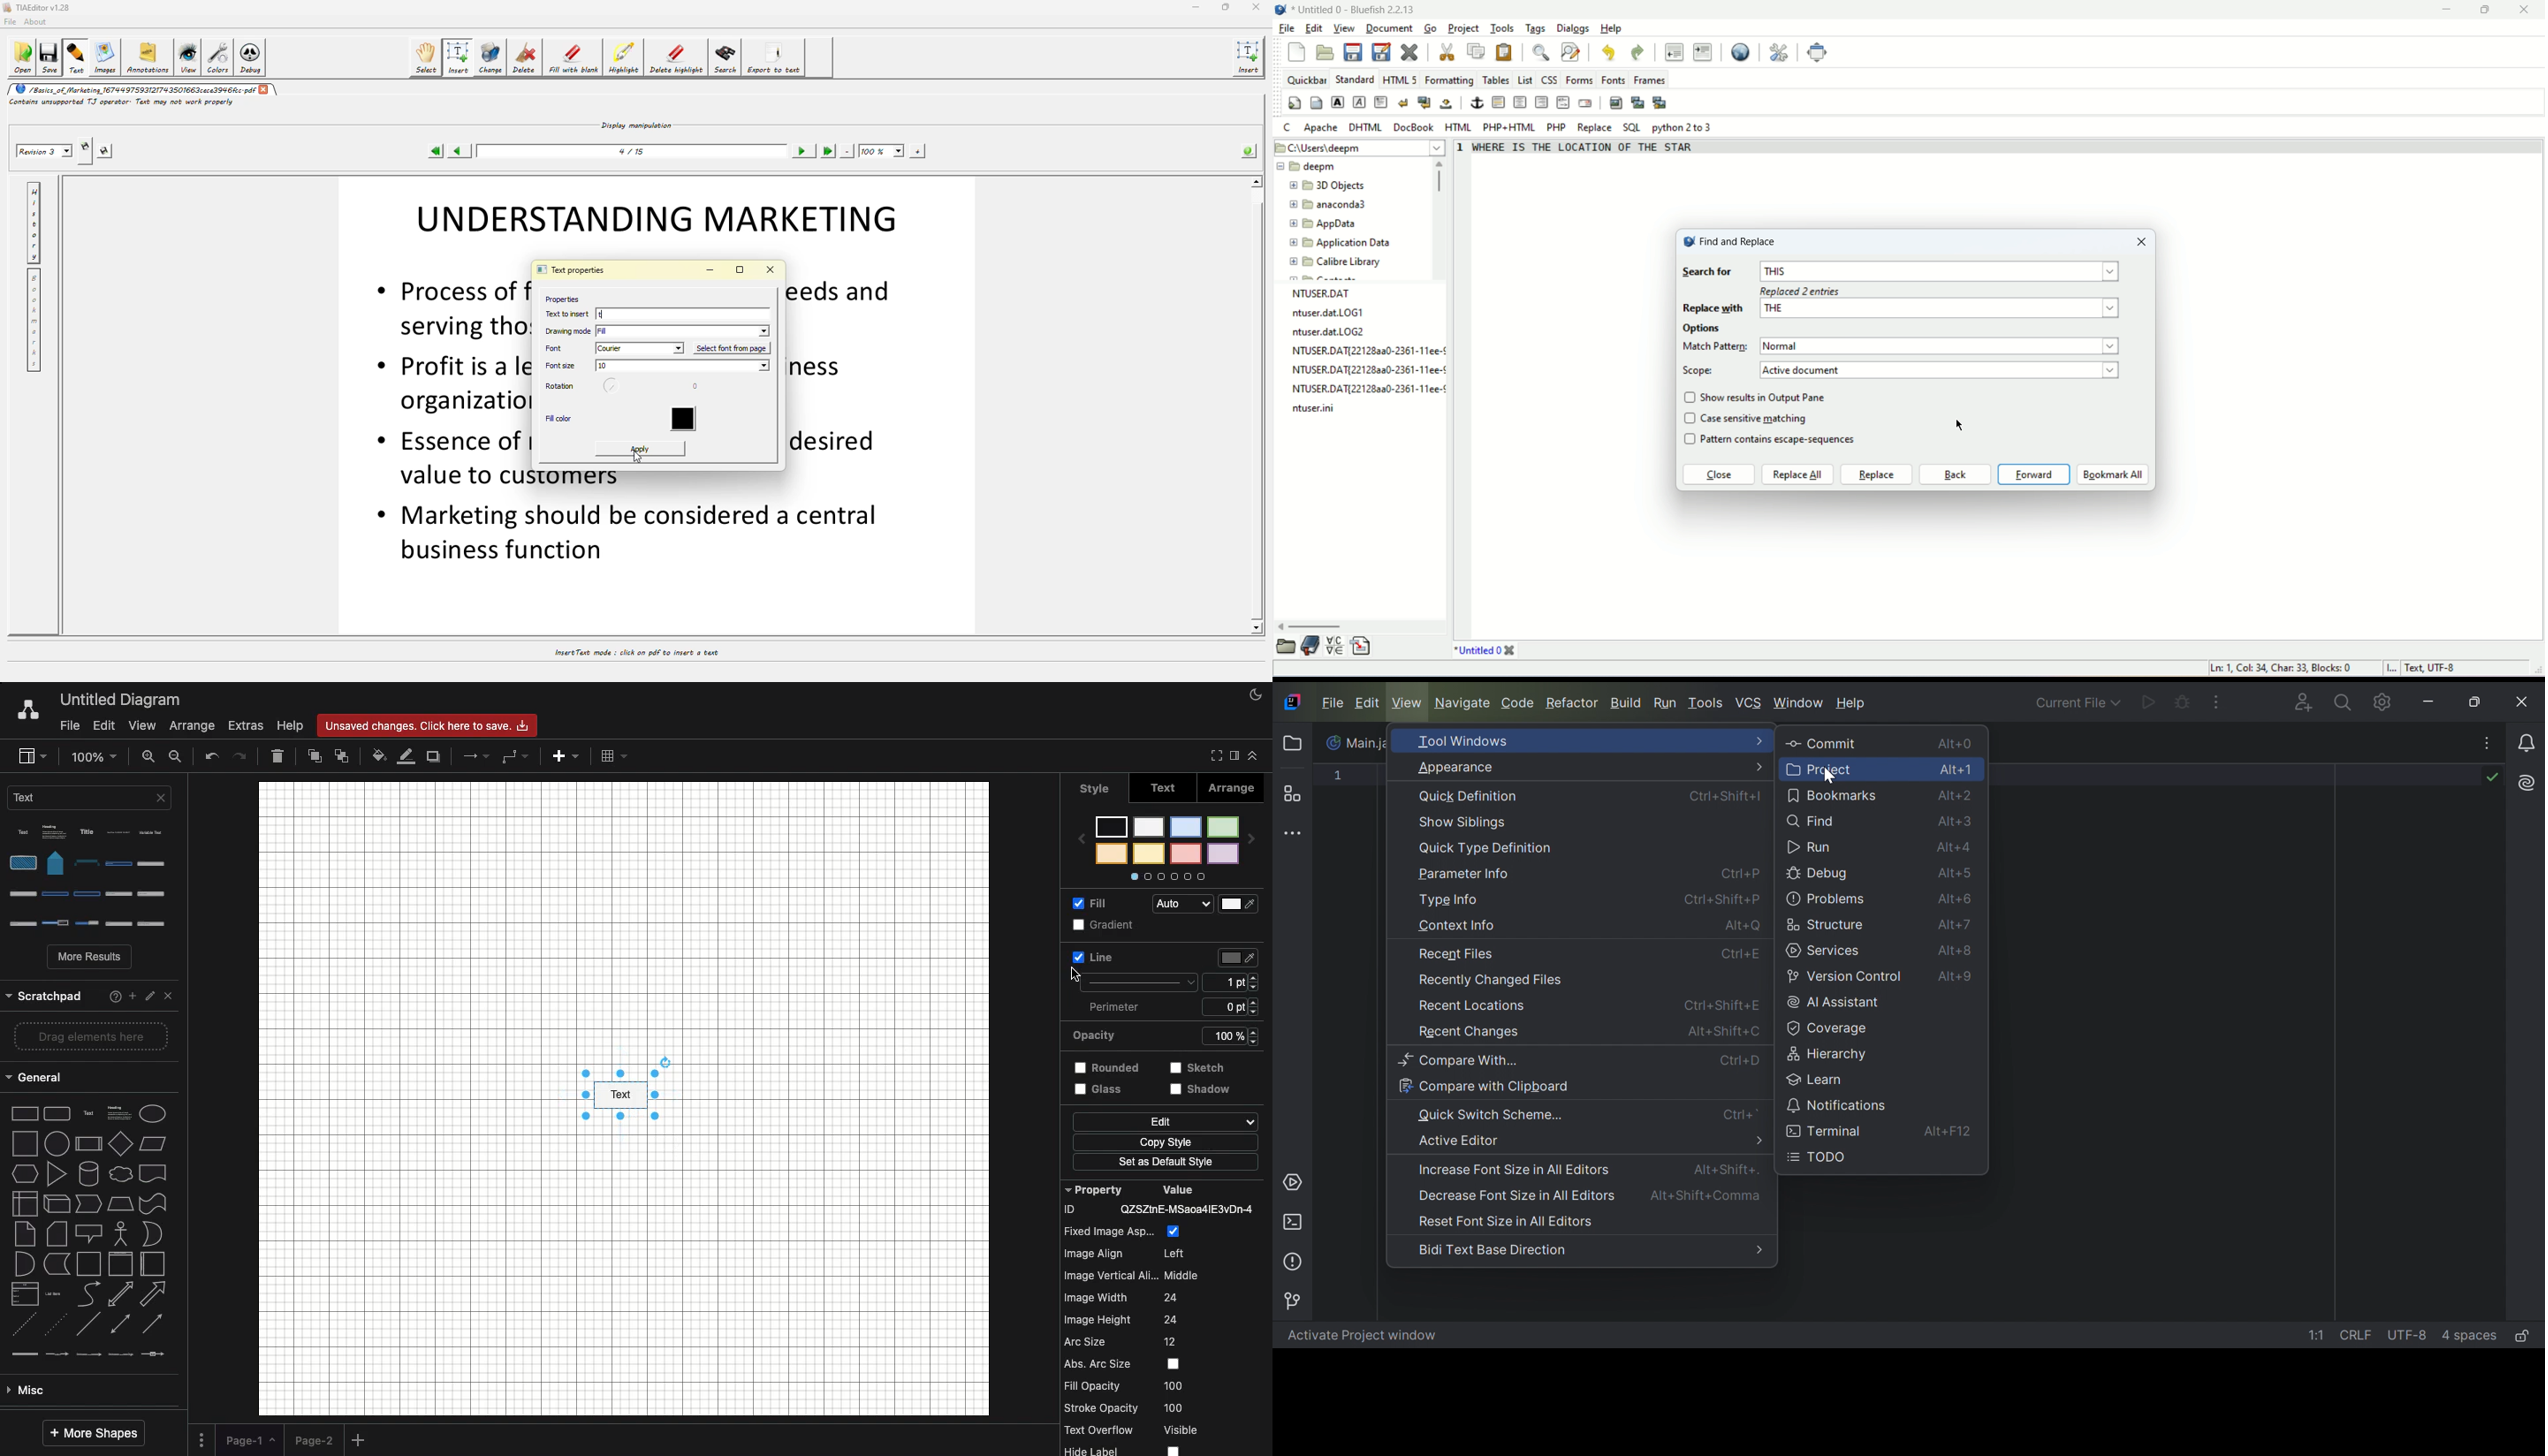 Image resolution: width=2548 pixels, height=1456 pixels. I want to click on right justify, so click(1541, 101).